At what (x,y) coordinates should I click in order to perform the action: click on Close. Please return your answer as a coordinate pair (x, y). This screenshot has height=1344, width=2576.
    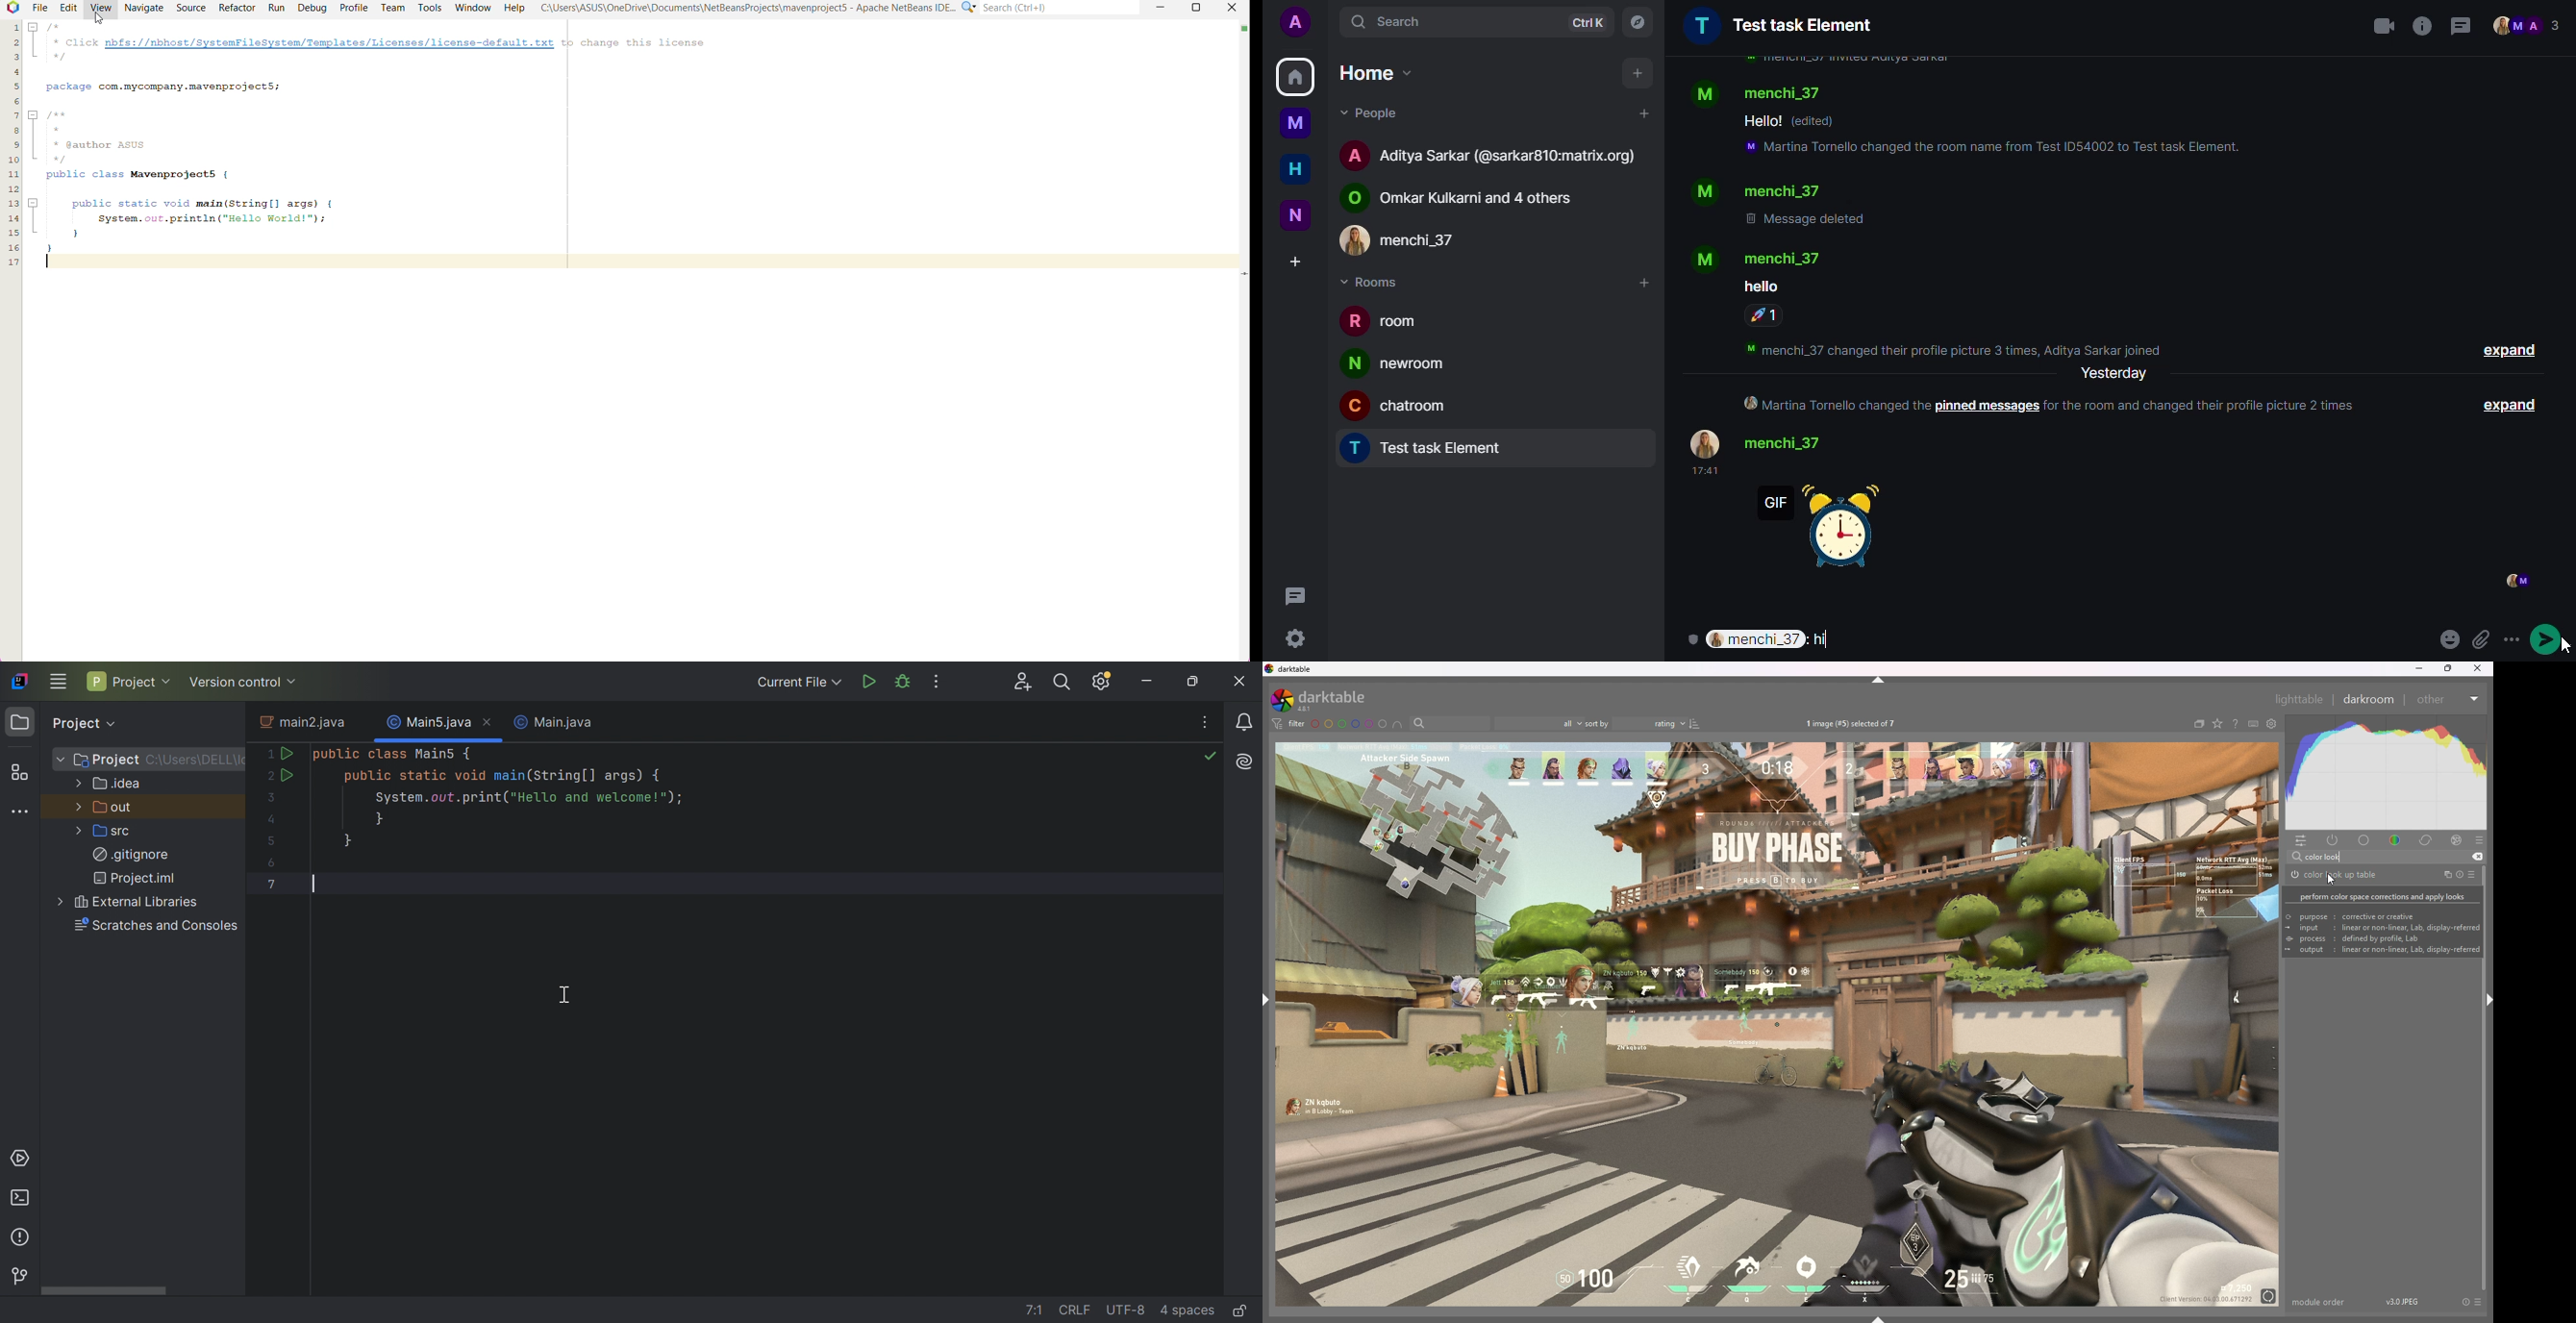
    Looking at the image, I should click on (489, 723).